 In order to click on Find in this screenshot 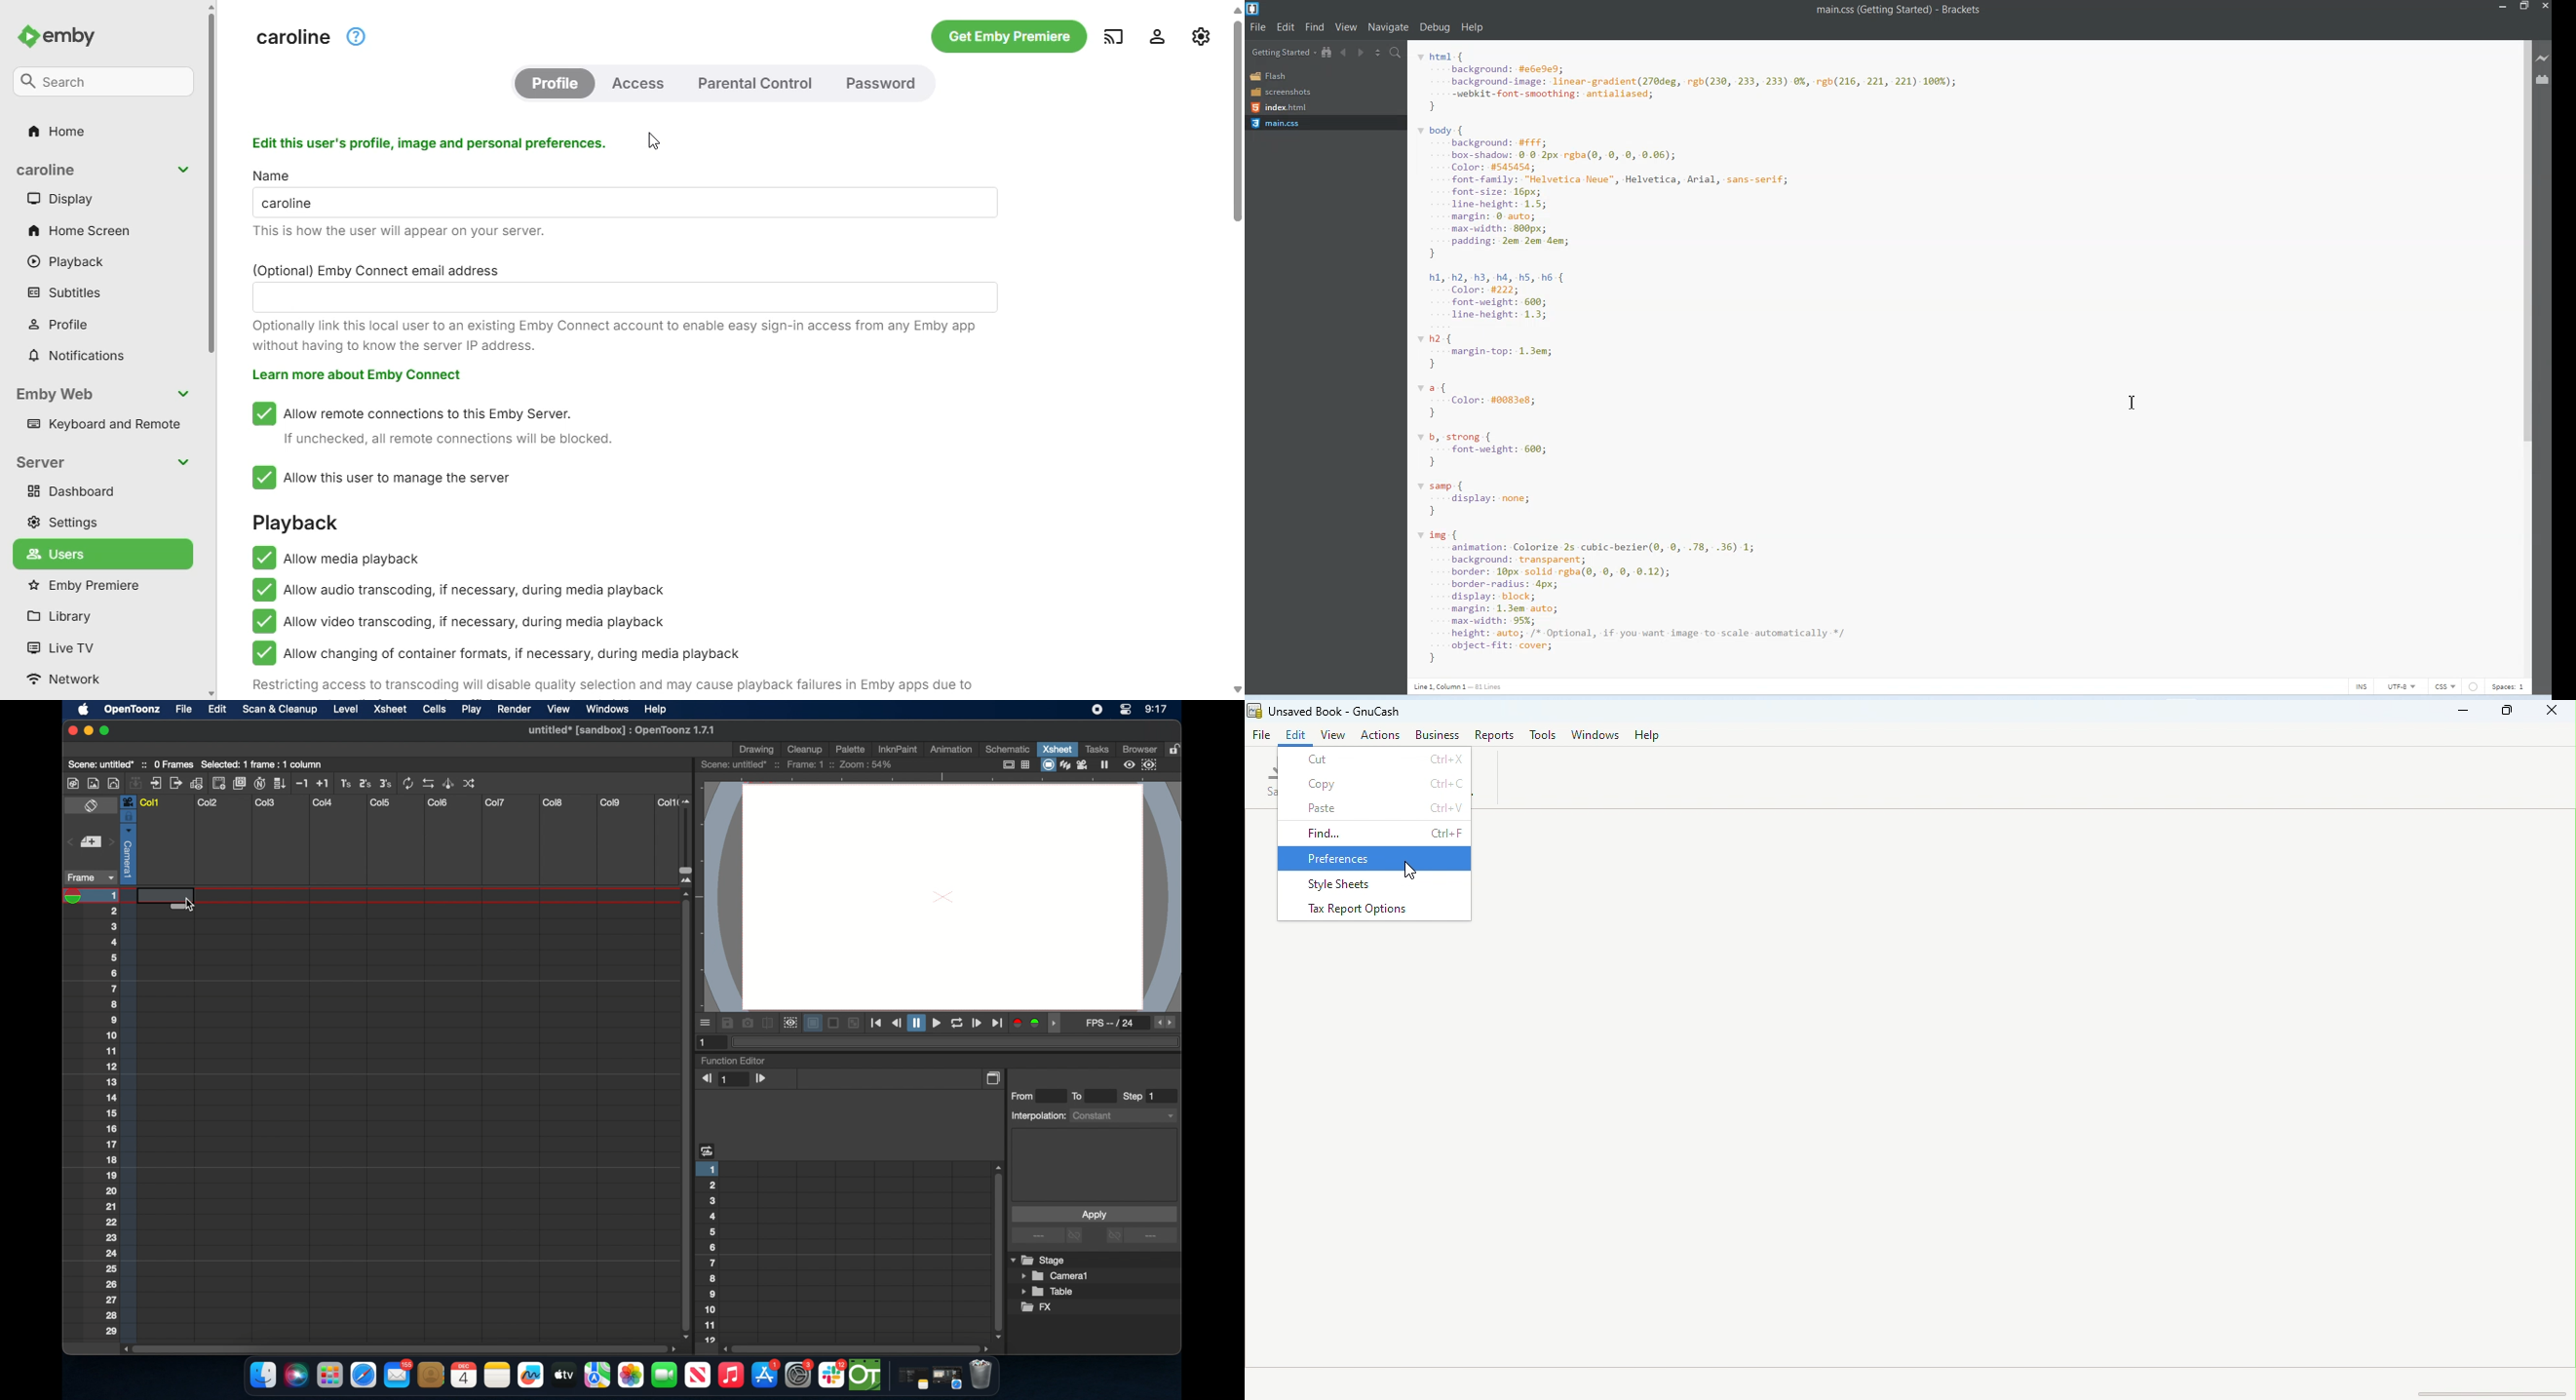, I will do `click(1316, 27)`.